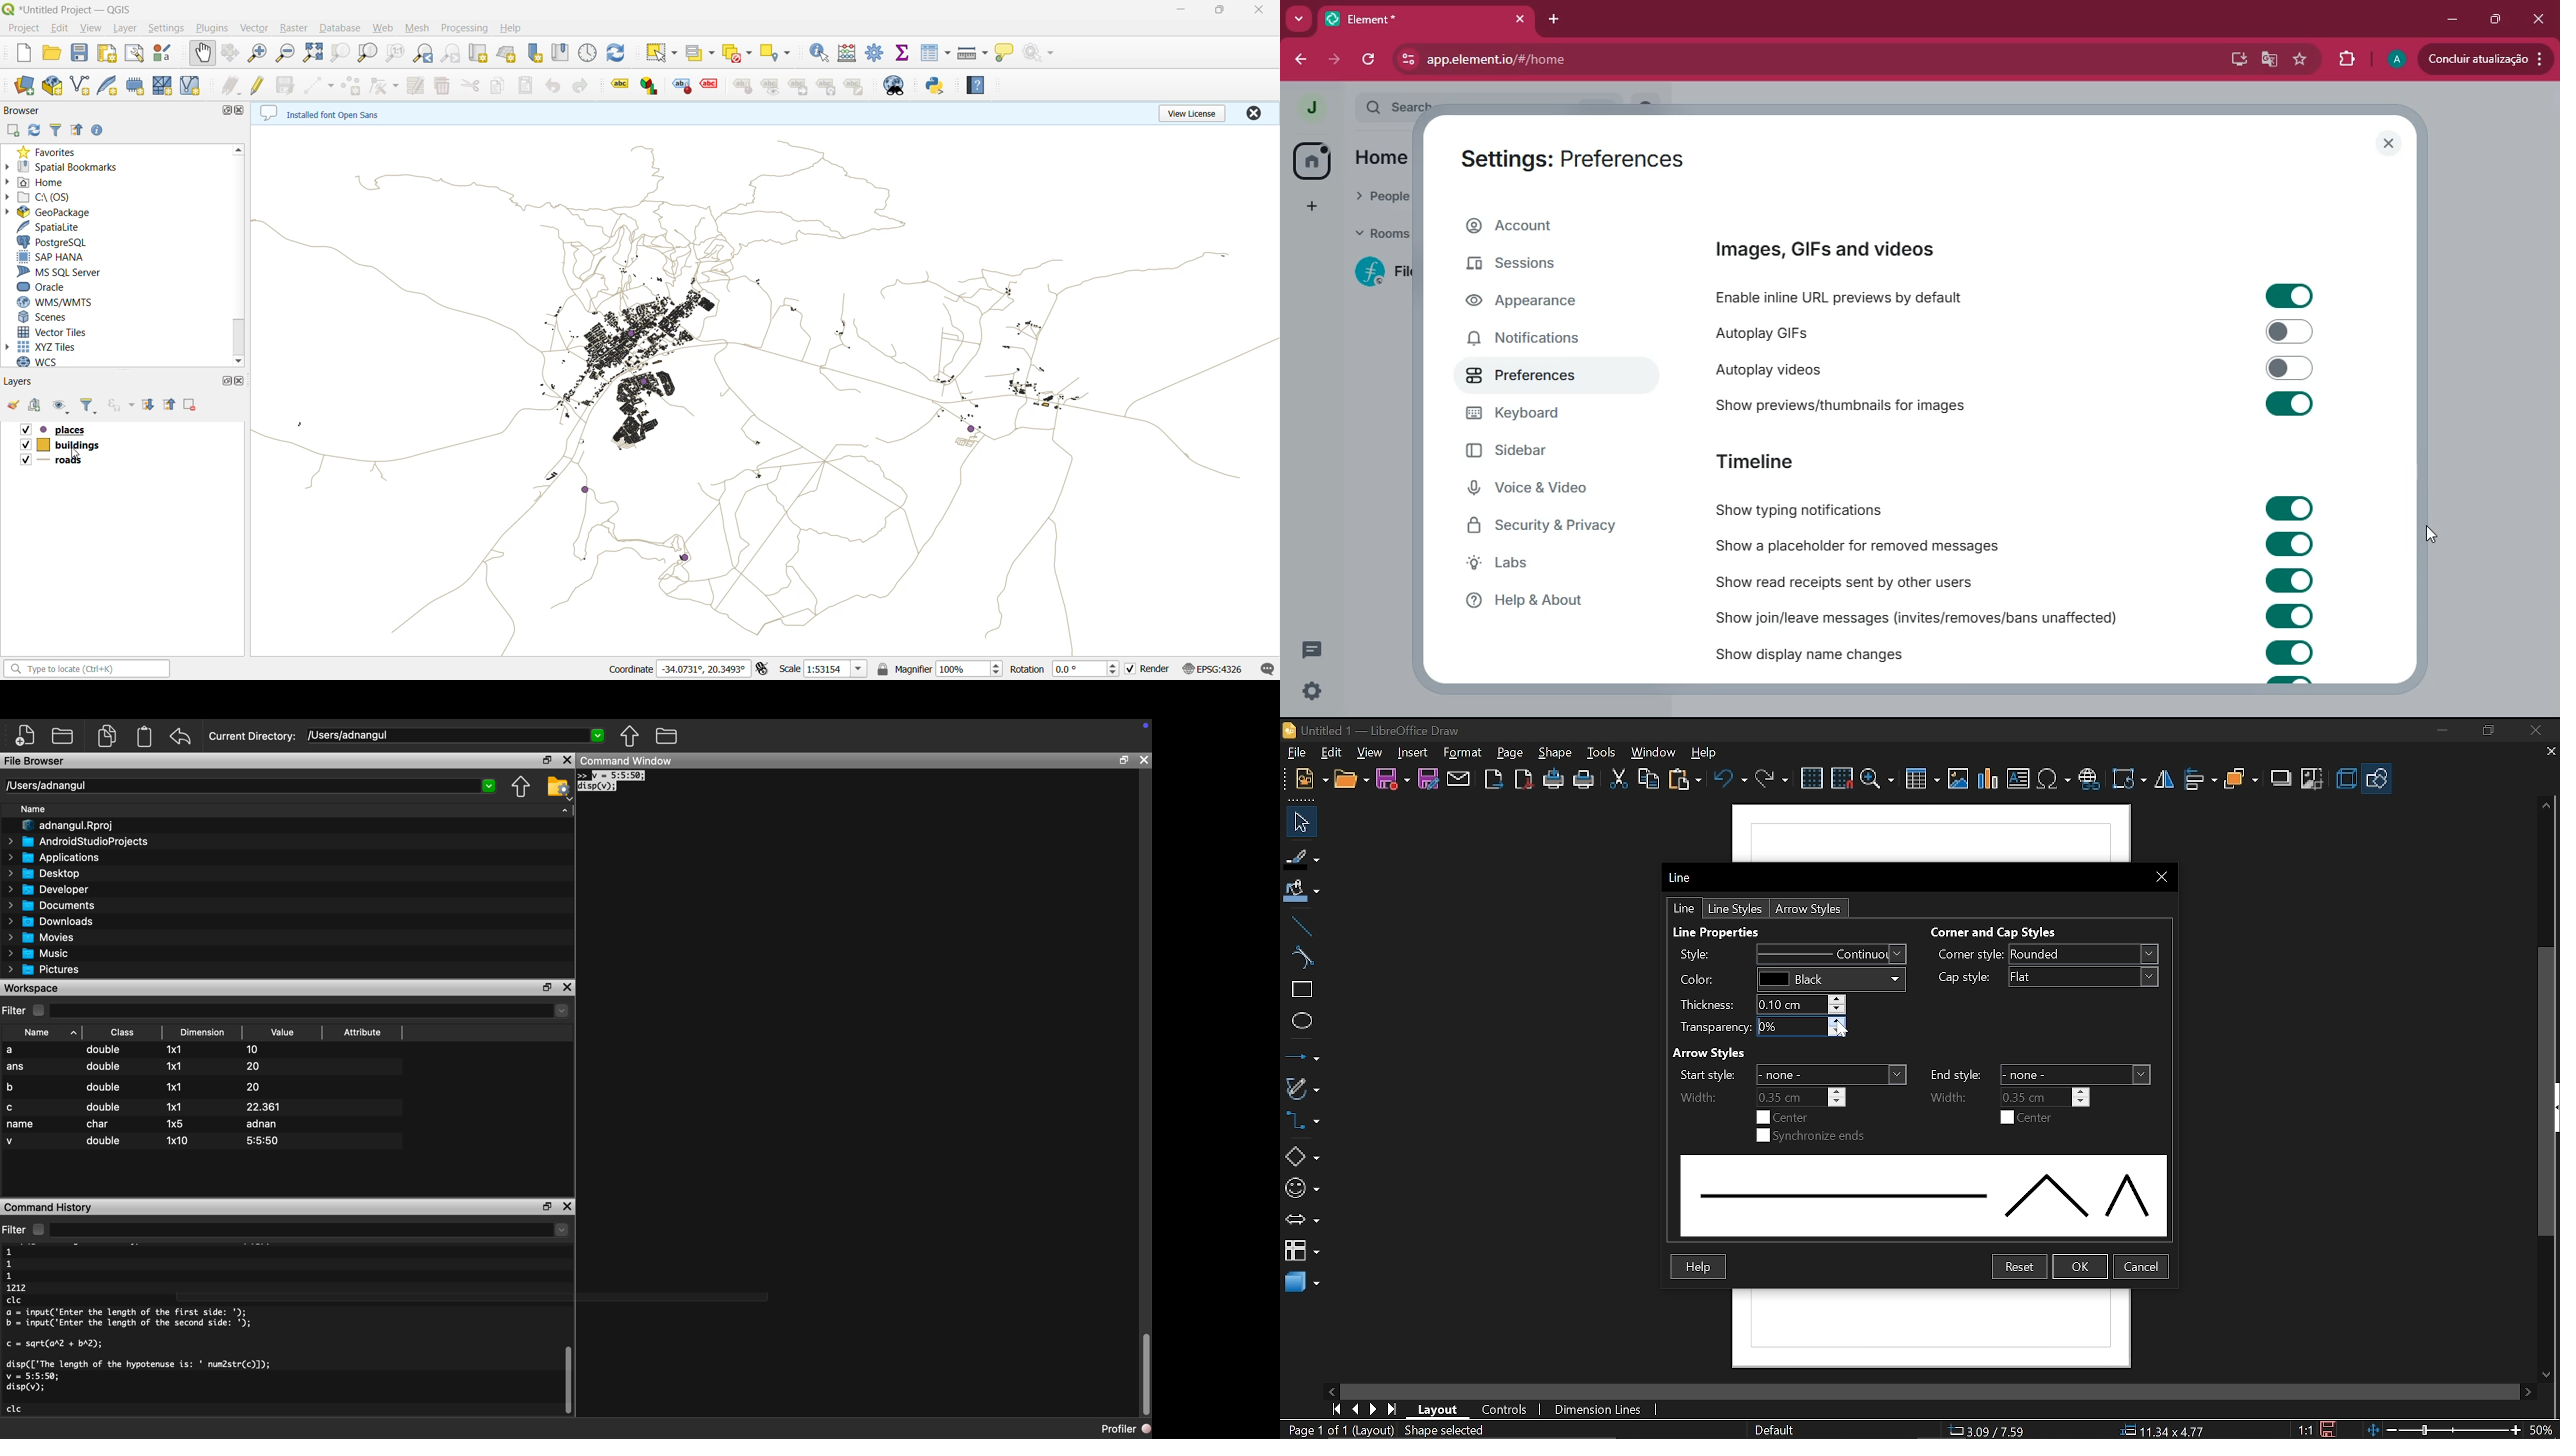  What do you see at coordinates (1308, 779) in the screenshot?
I see `new` at bounding box center [1308, 779].